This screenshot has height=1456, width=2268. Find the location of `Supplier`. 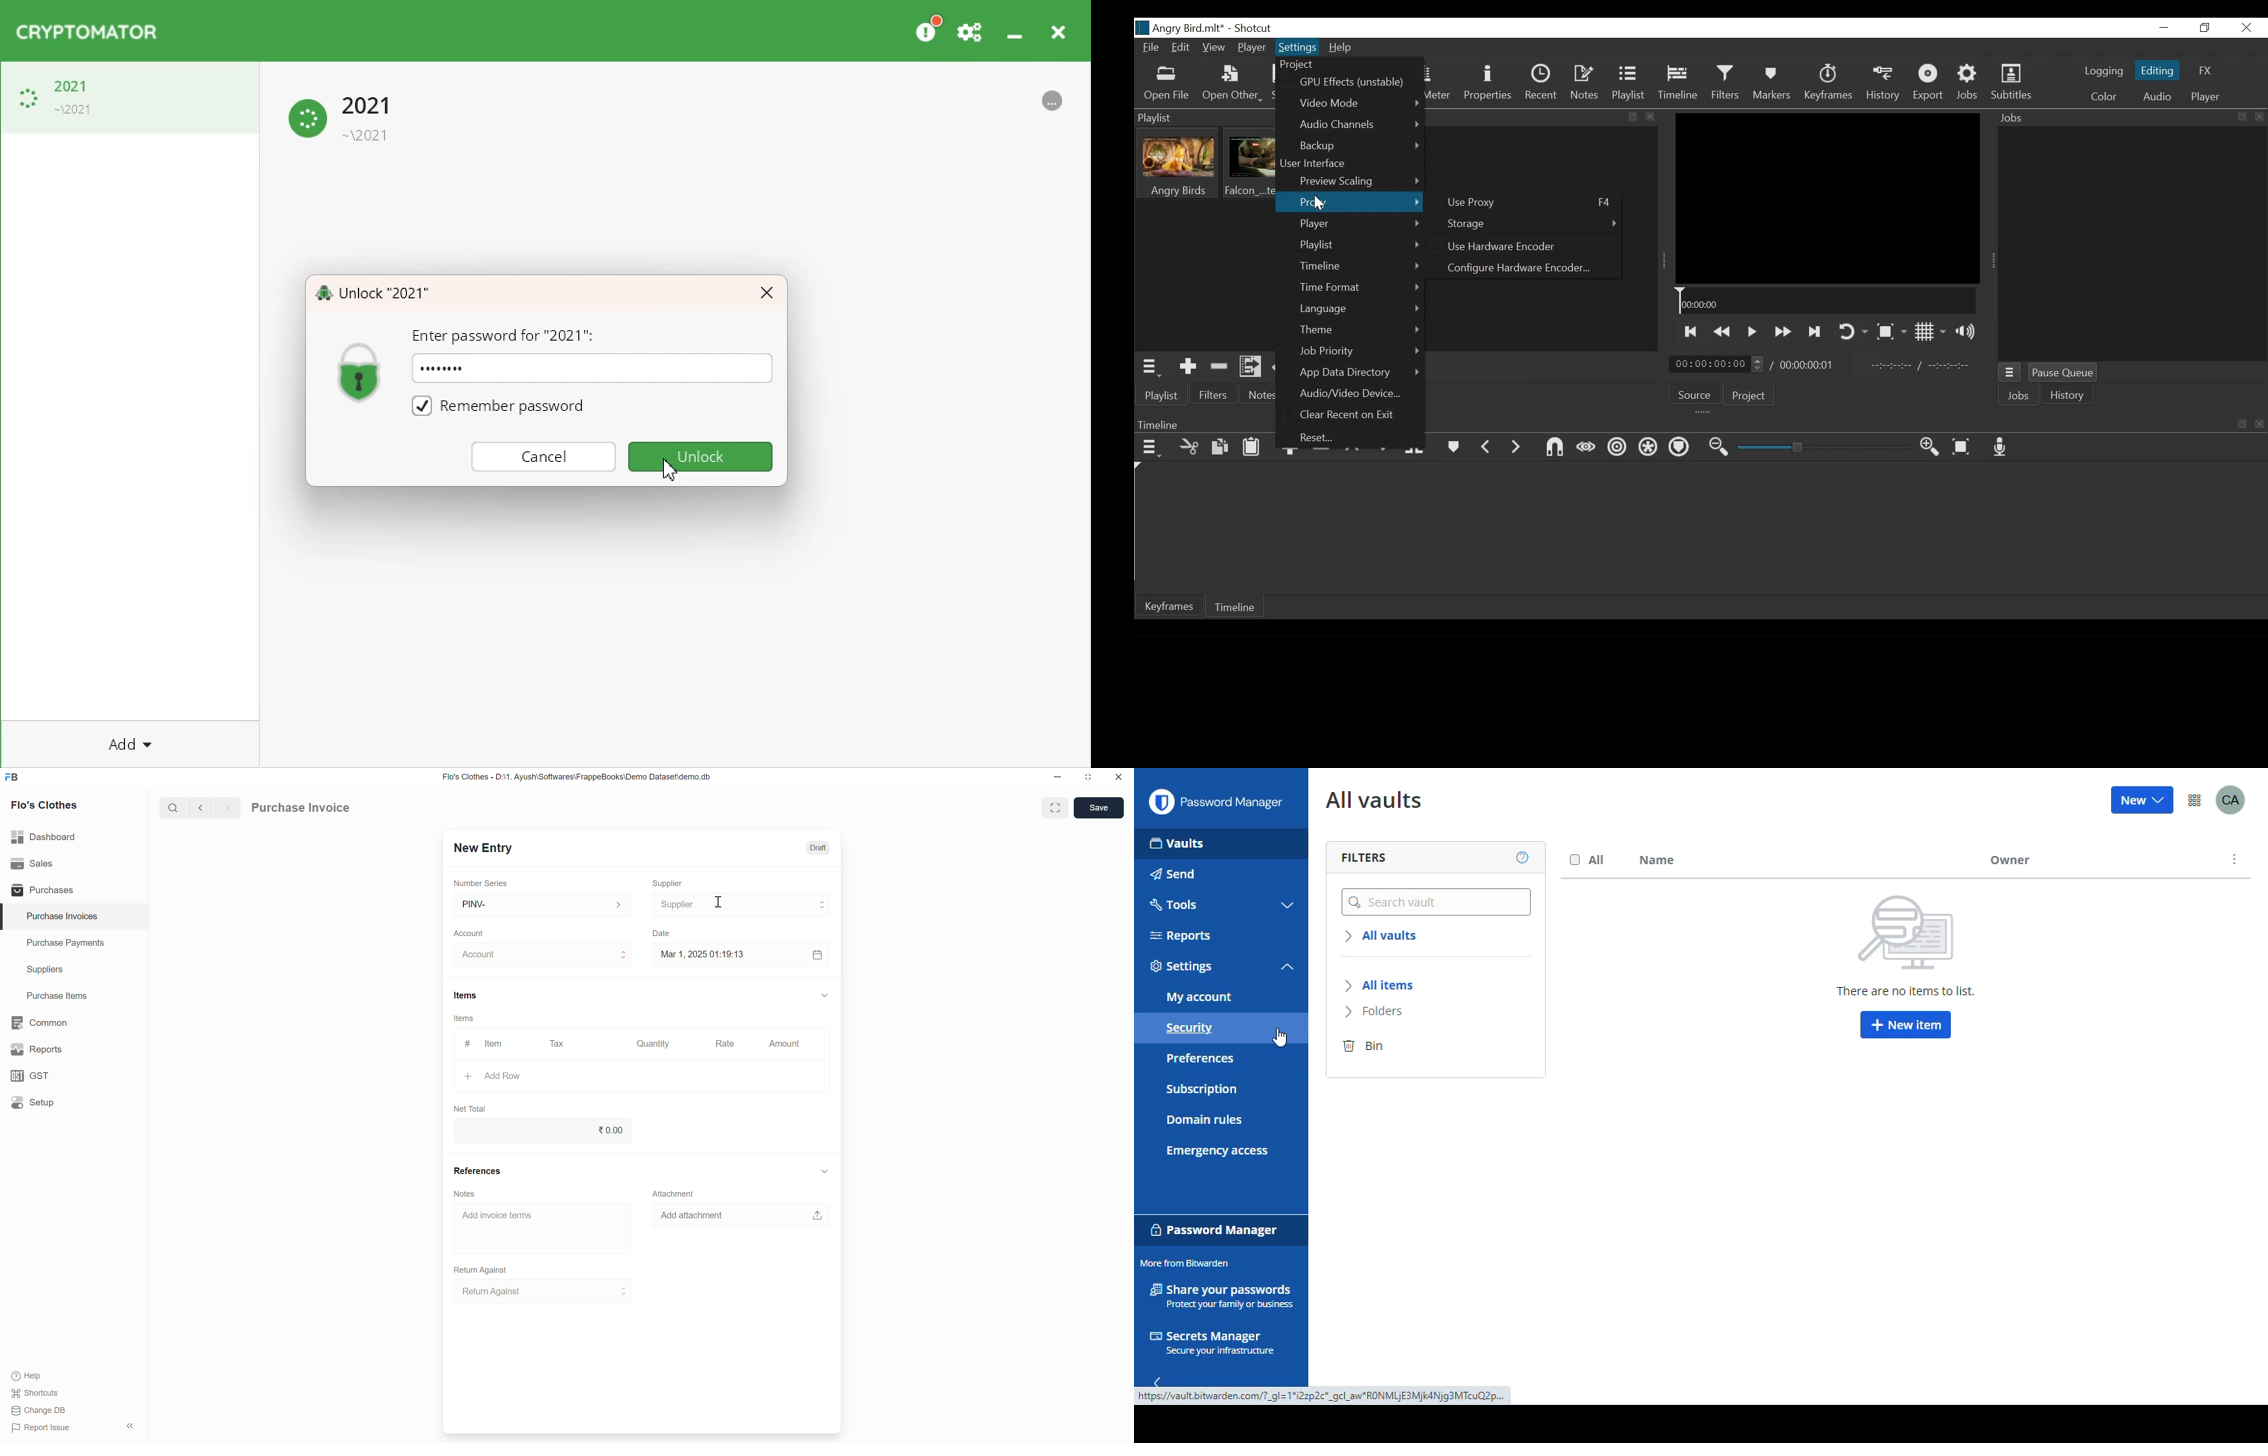

Supplier is located at coordinates (742, 904).